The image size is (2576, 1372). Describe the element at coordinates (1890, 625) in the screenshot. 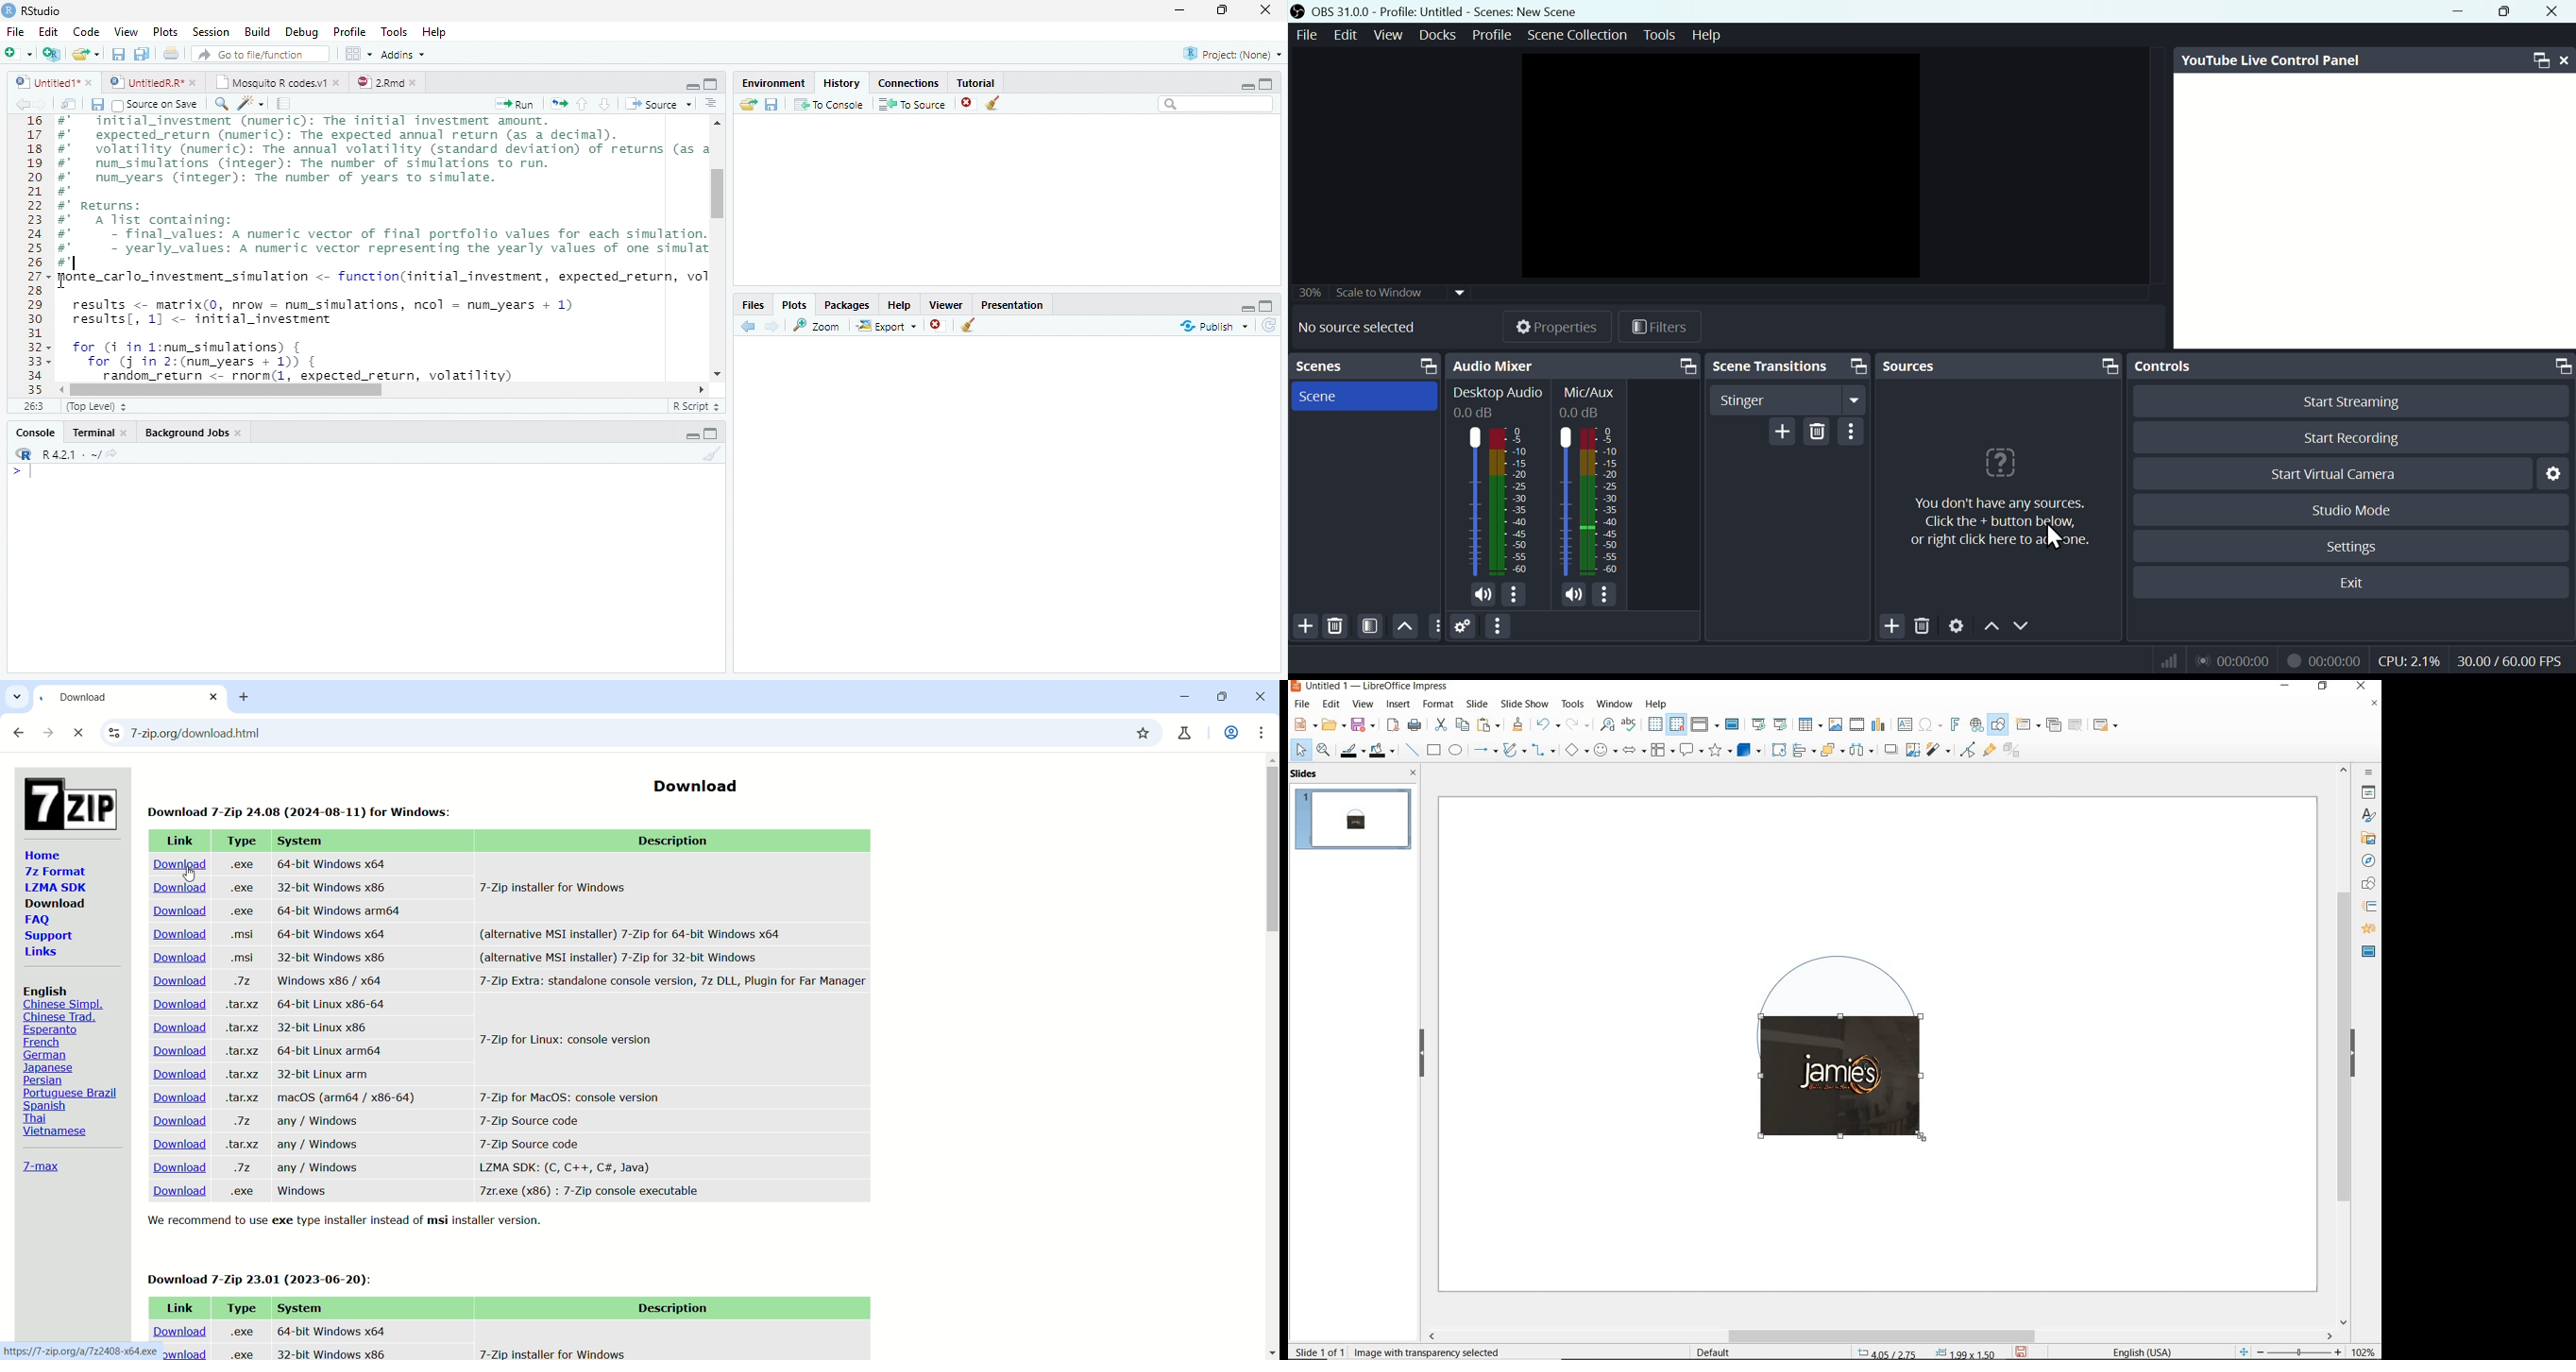

I see `Add` at that location.